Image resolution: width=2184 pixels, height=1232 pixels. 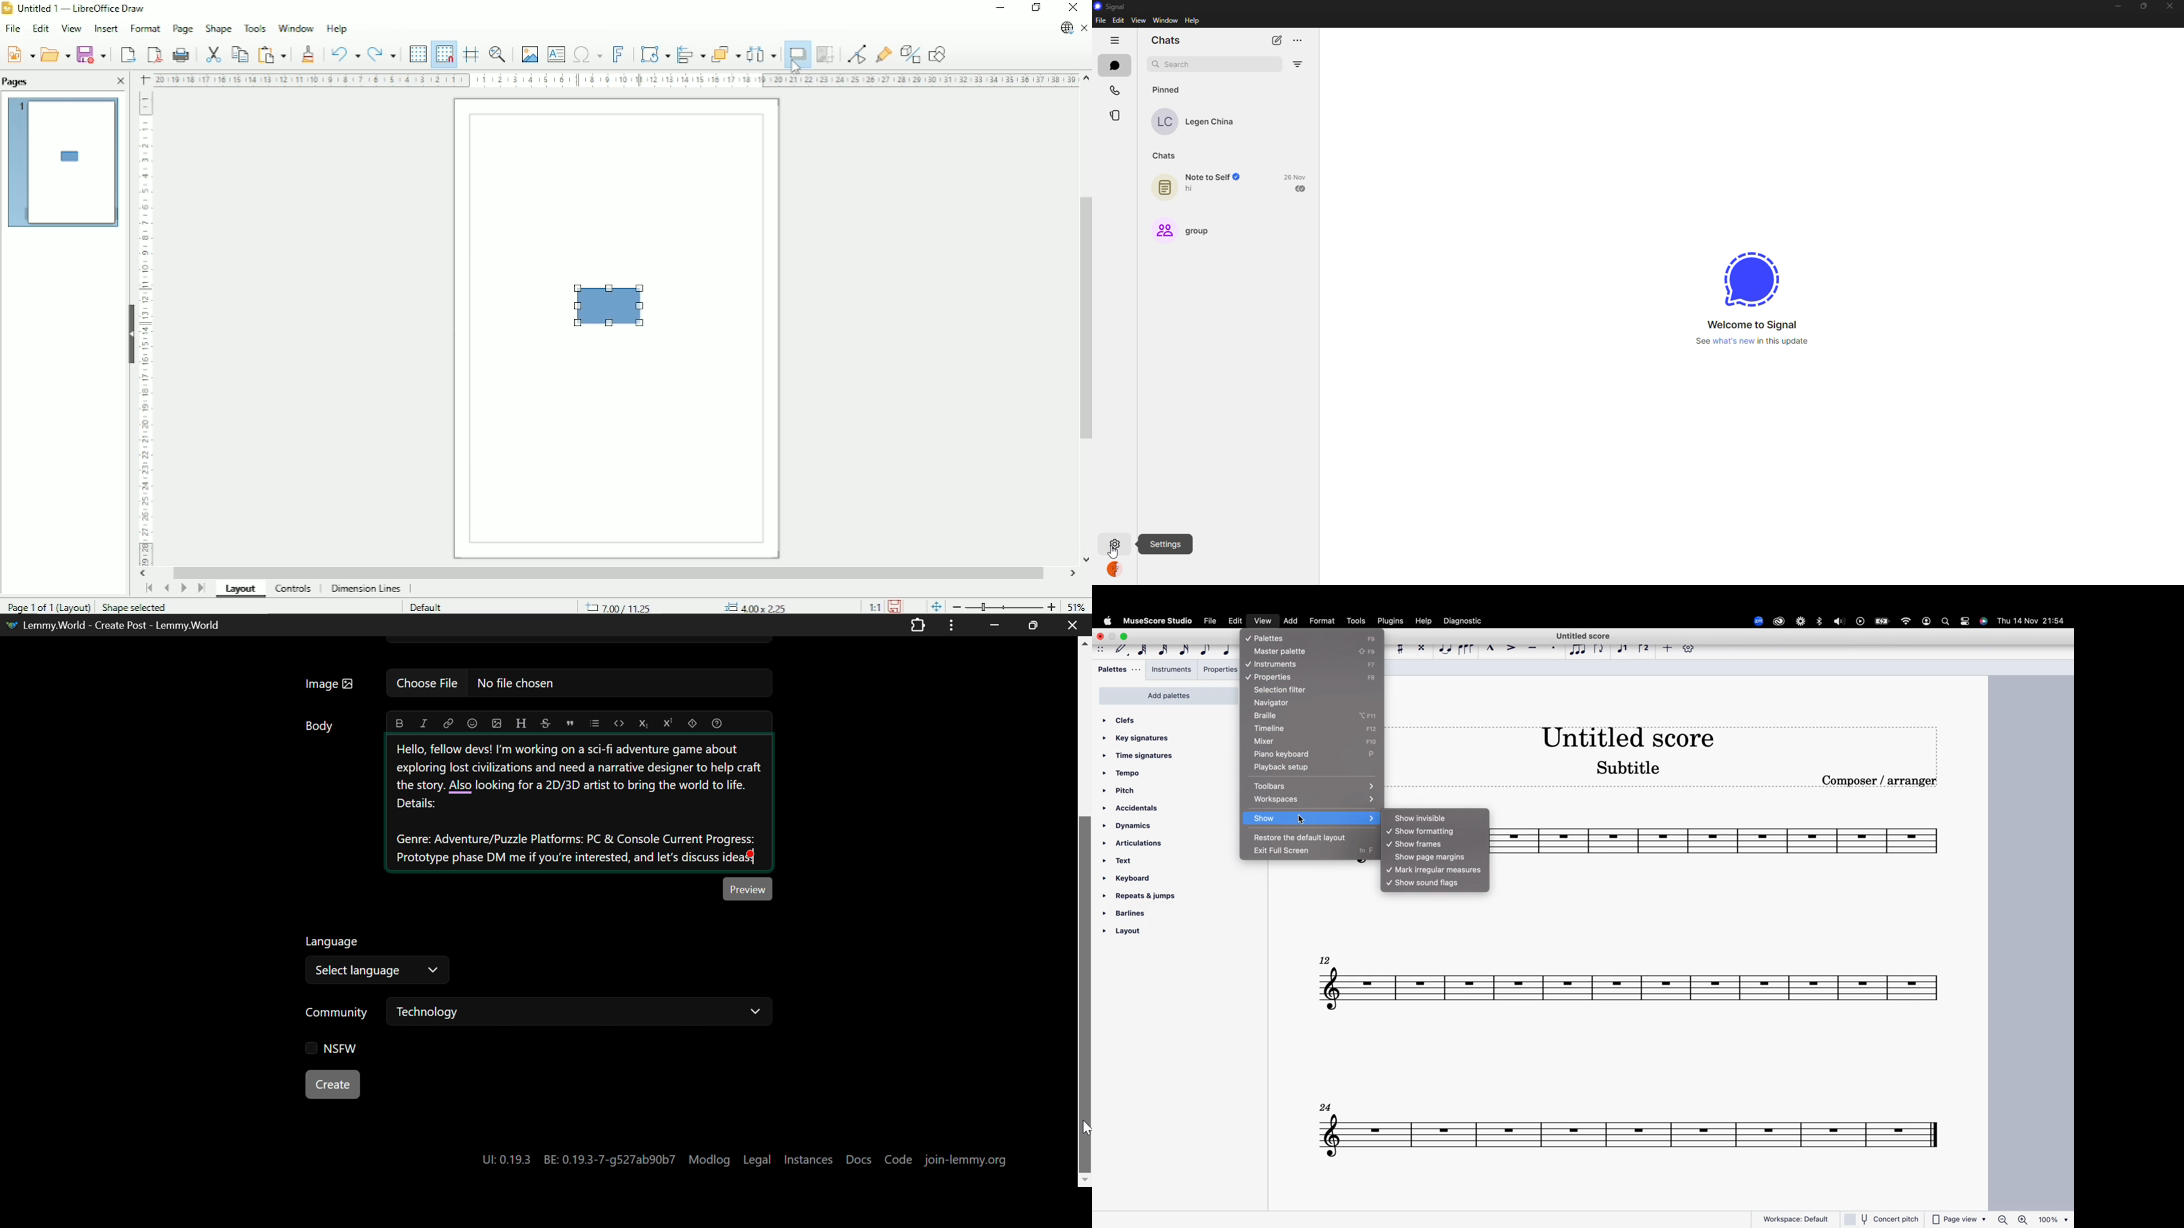 I want to click on show frames, so click(x=1425, y=843).